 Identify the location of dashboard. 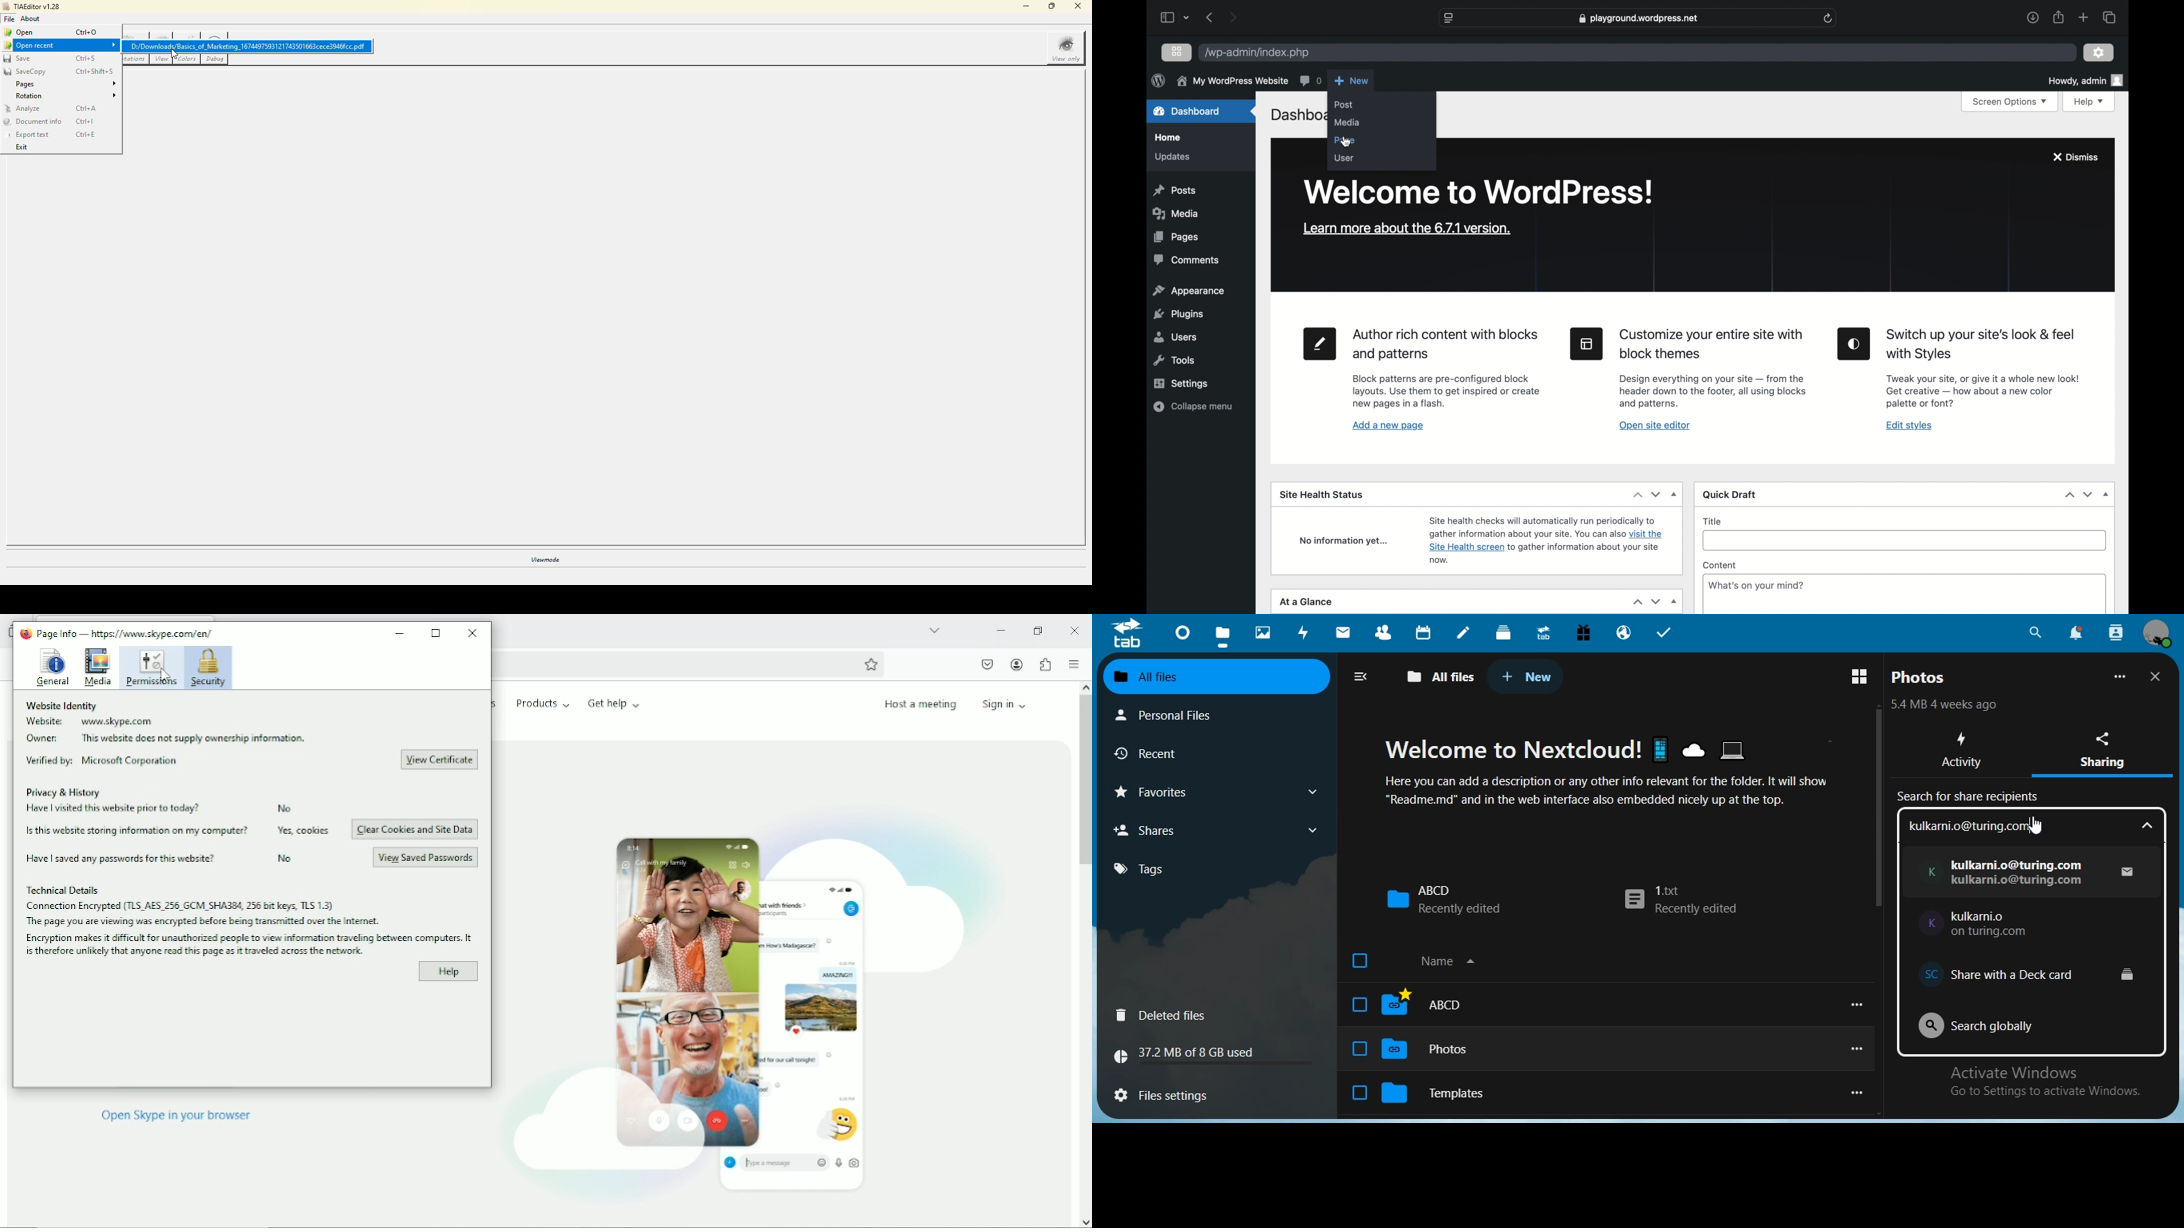
(1184, 637).